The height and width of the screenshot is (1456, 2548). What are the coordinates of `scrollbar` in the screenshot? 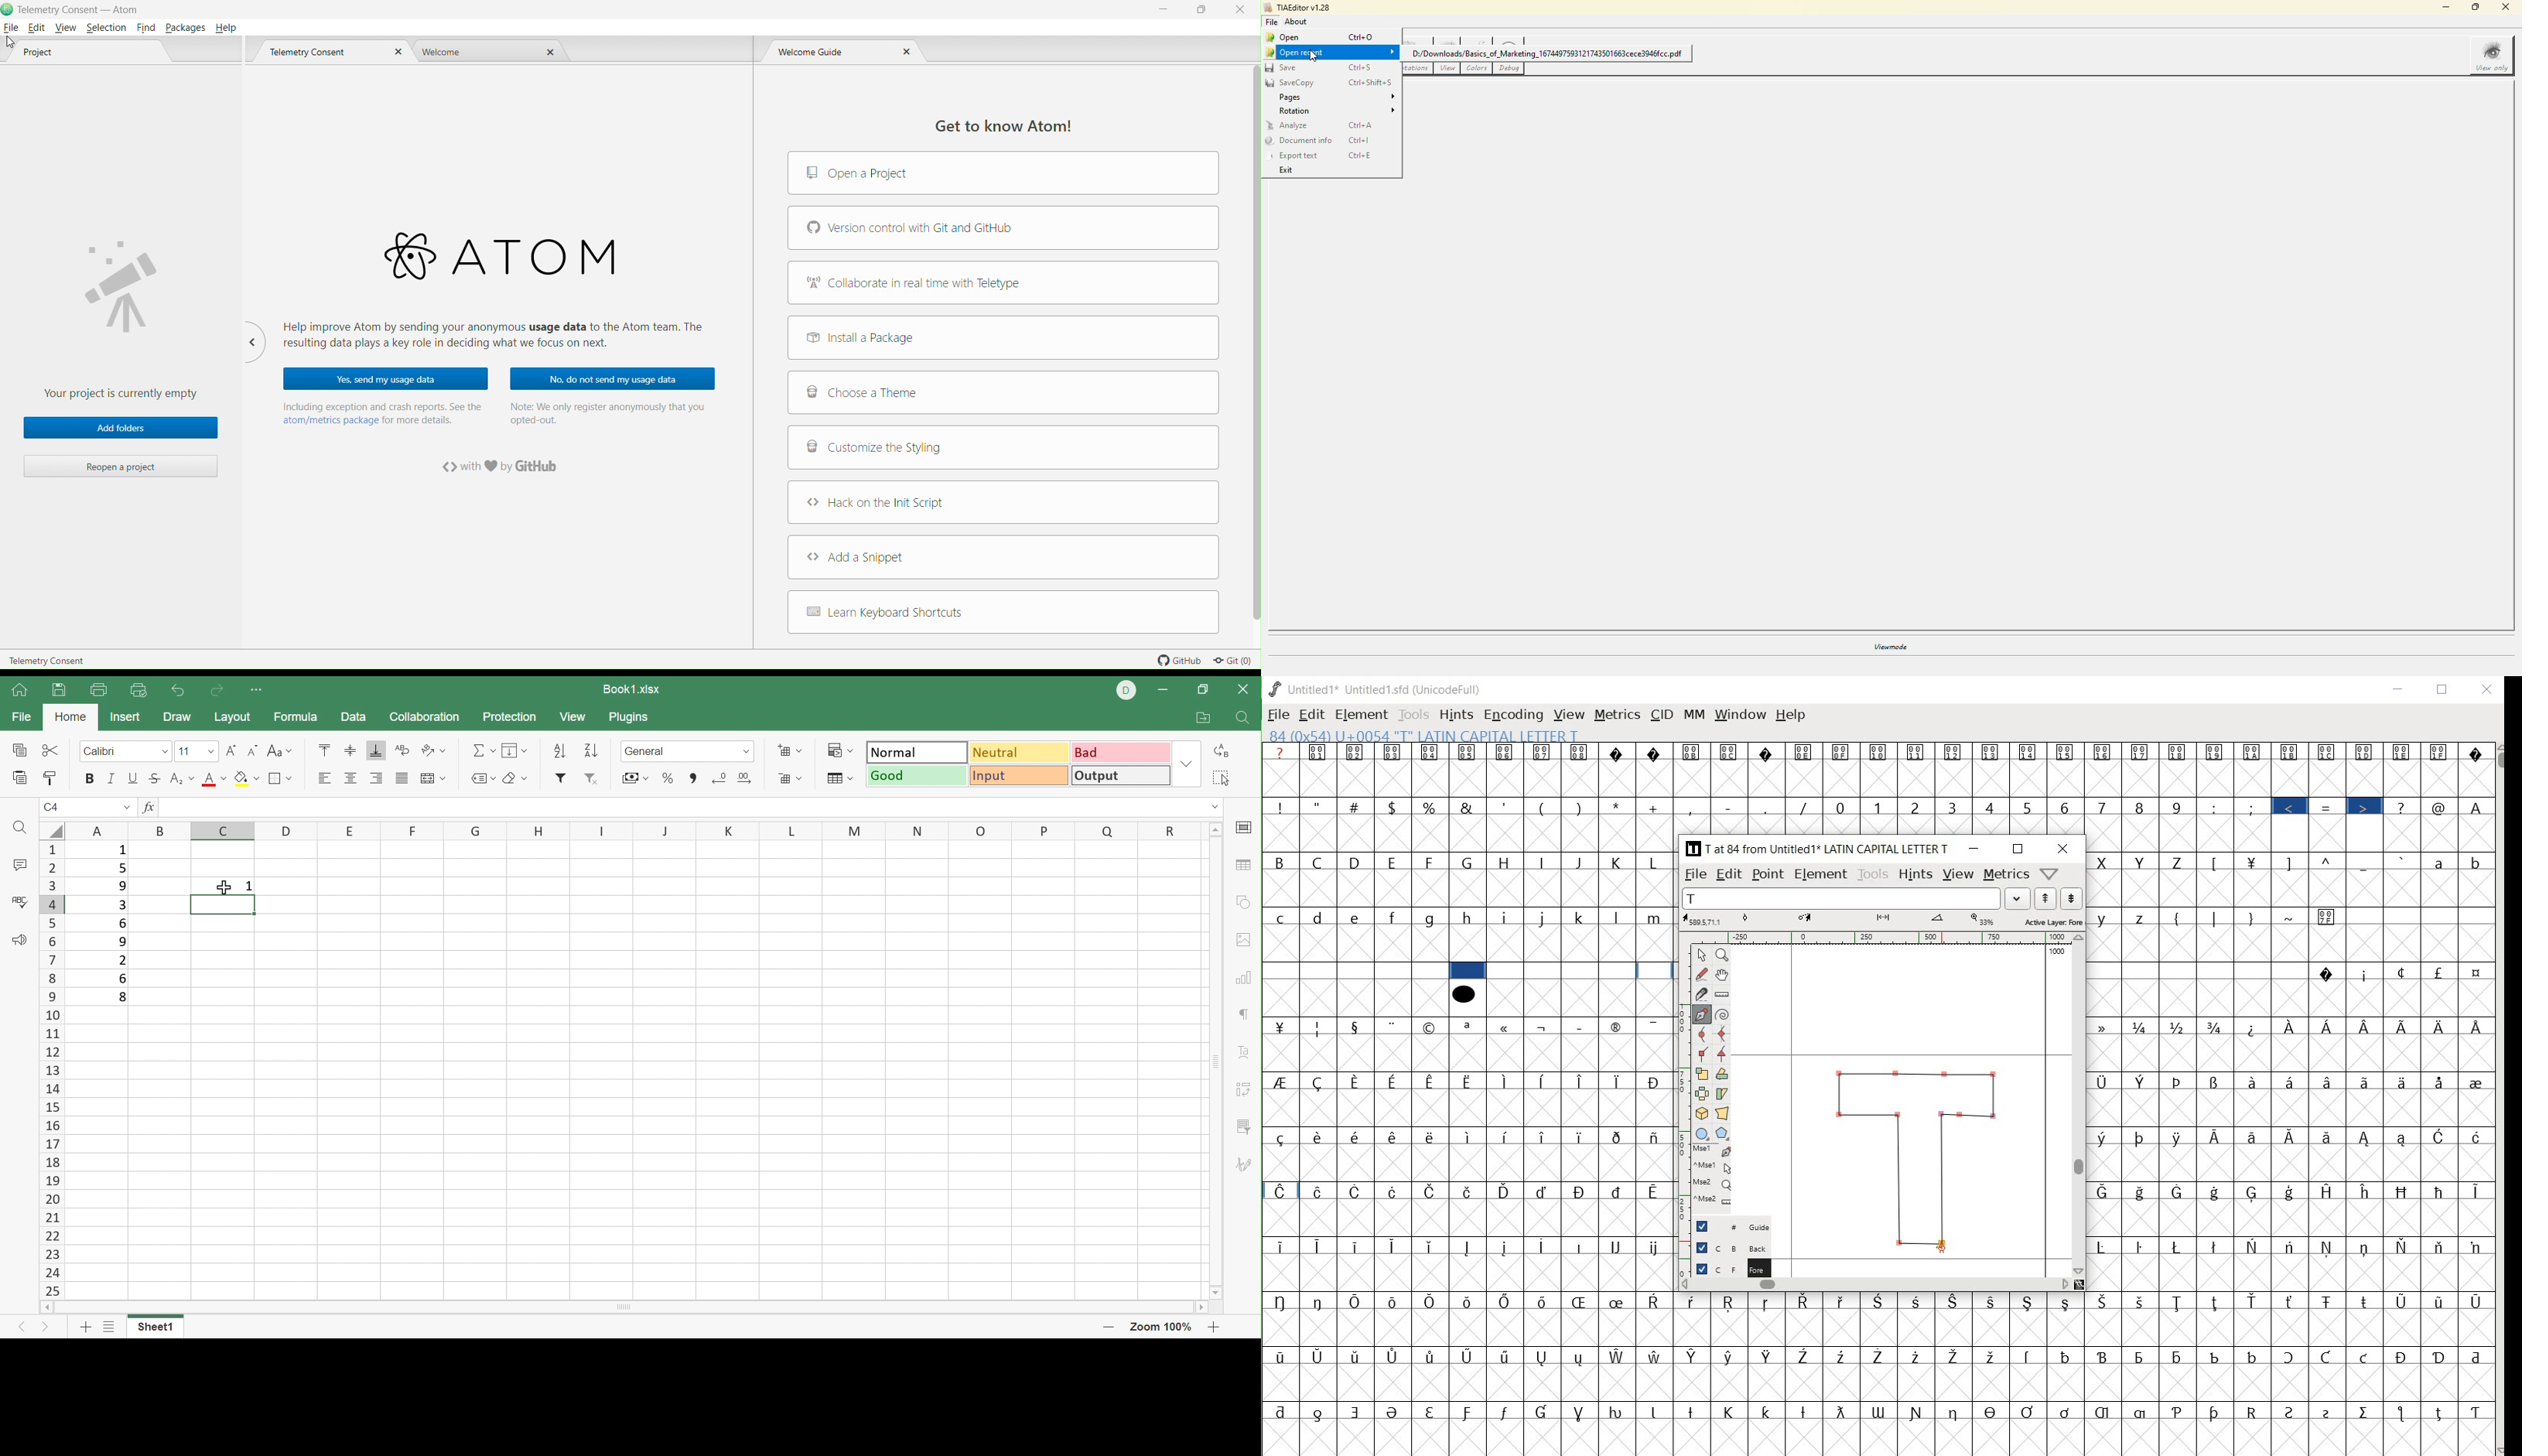 It's located at (2497, 1098).